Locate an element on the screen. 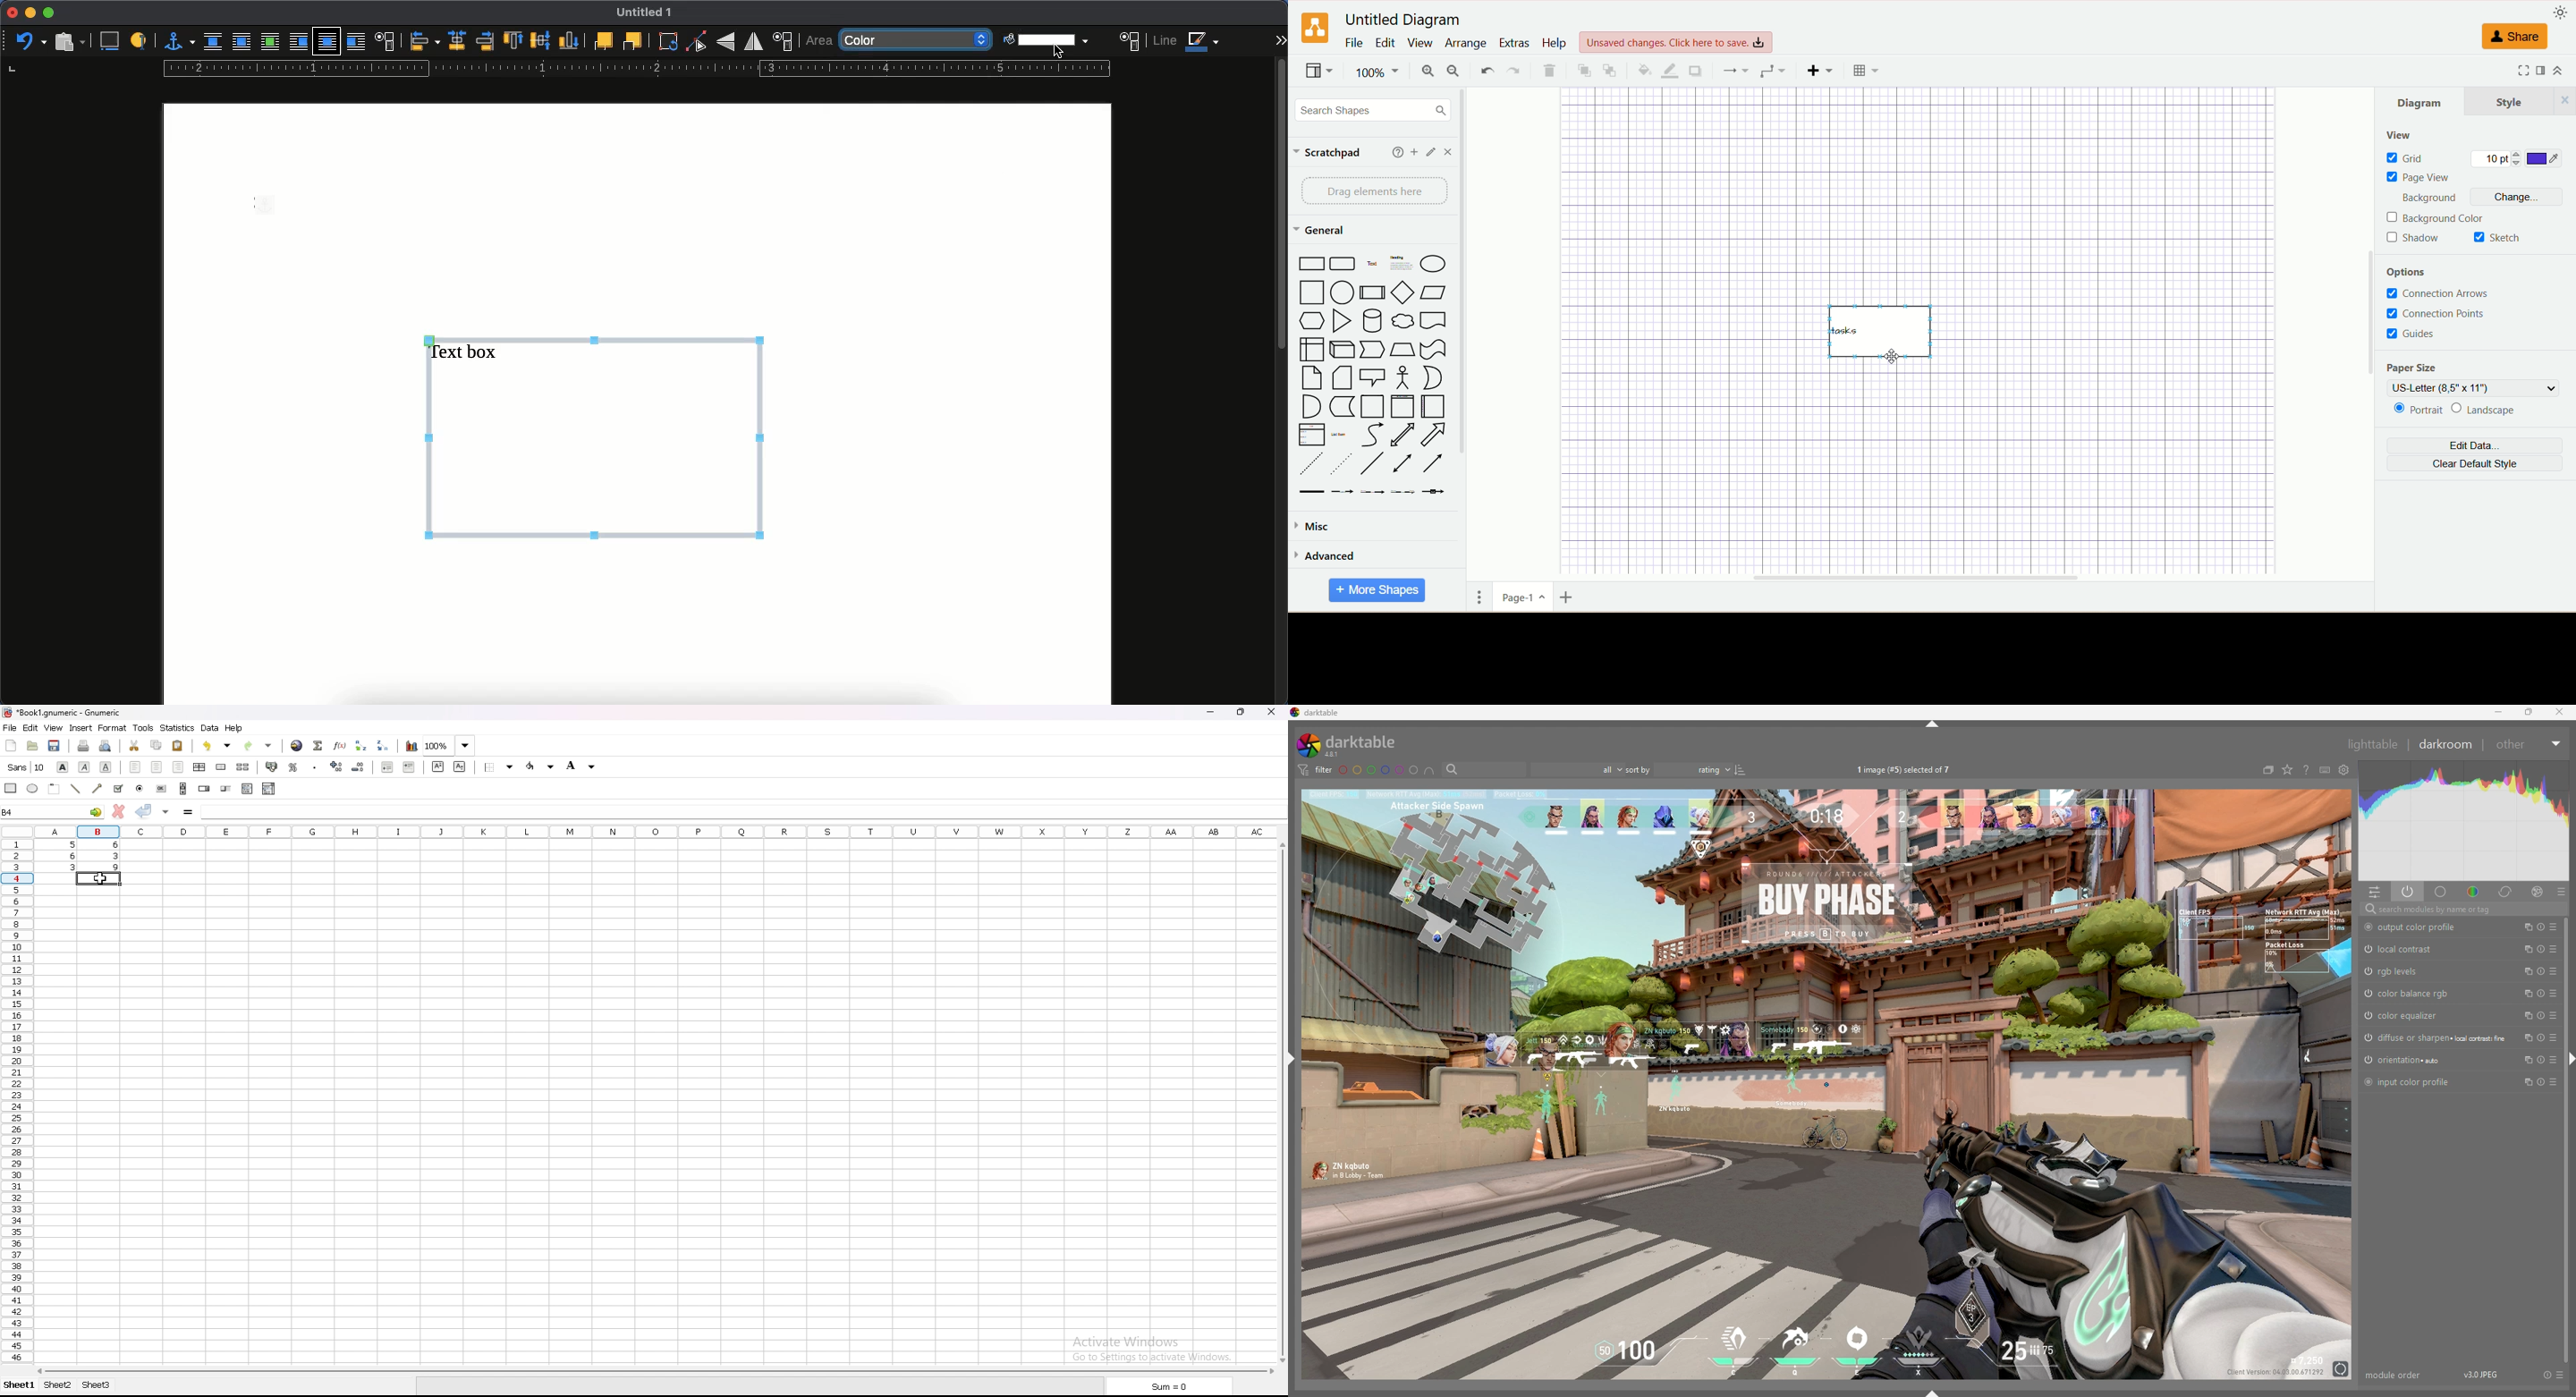  undo is located at coordinates (1488, 70).